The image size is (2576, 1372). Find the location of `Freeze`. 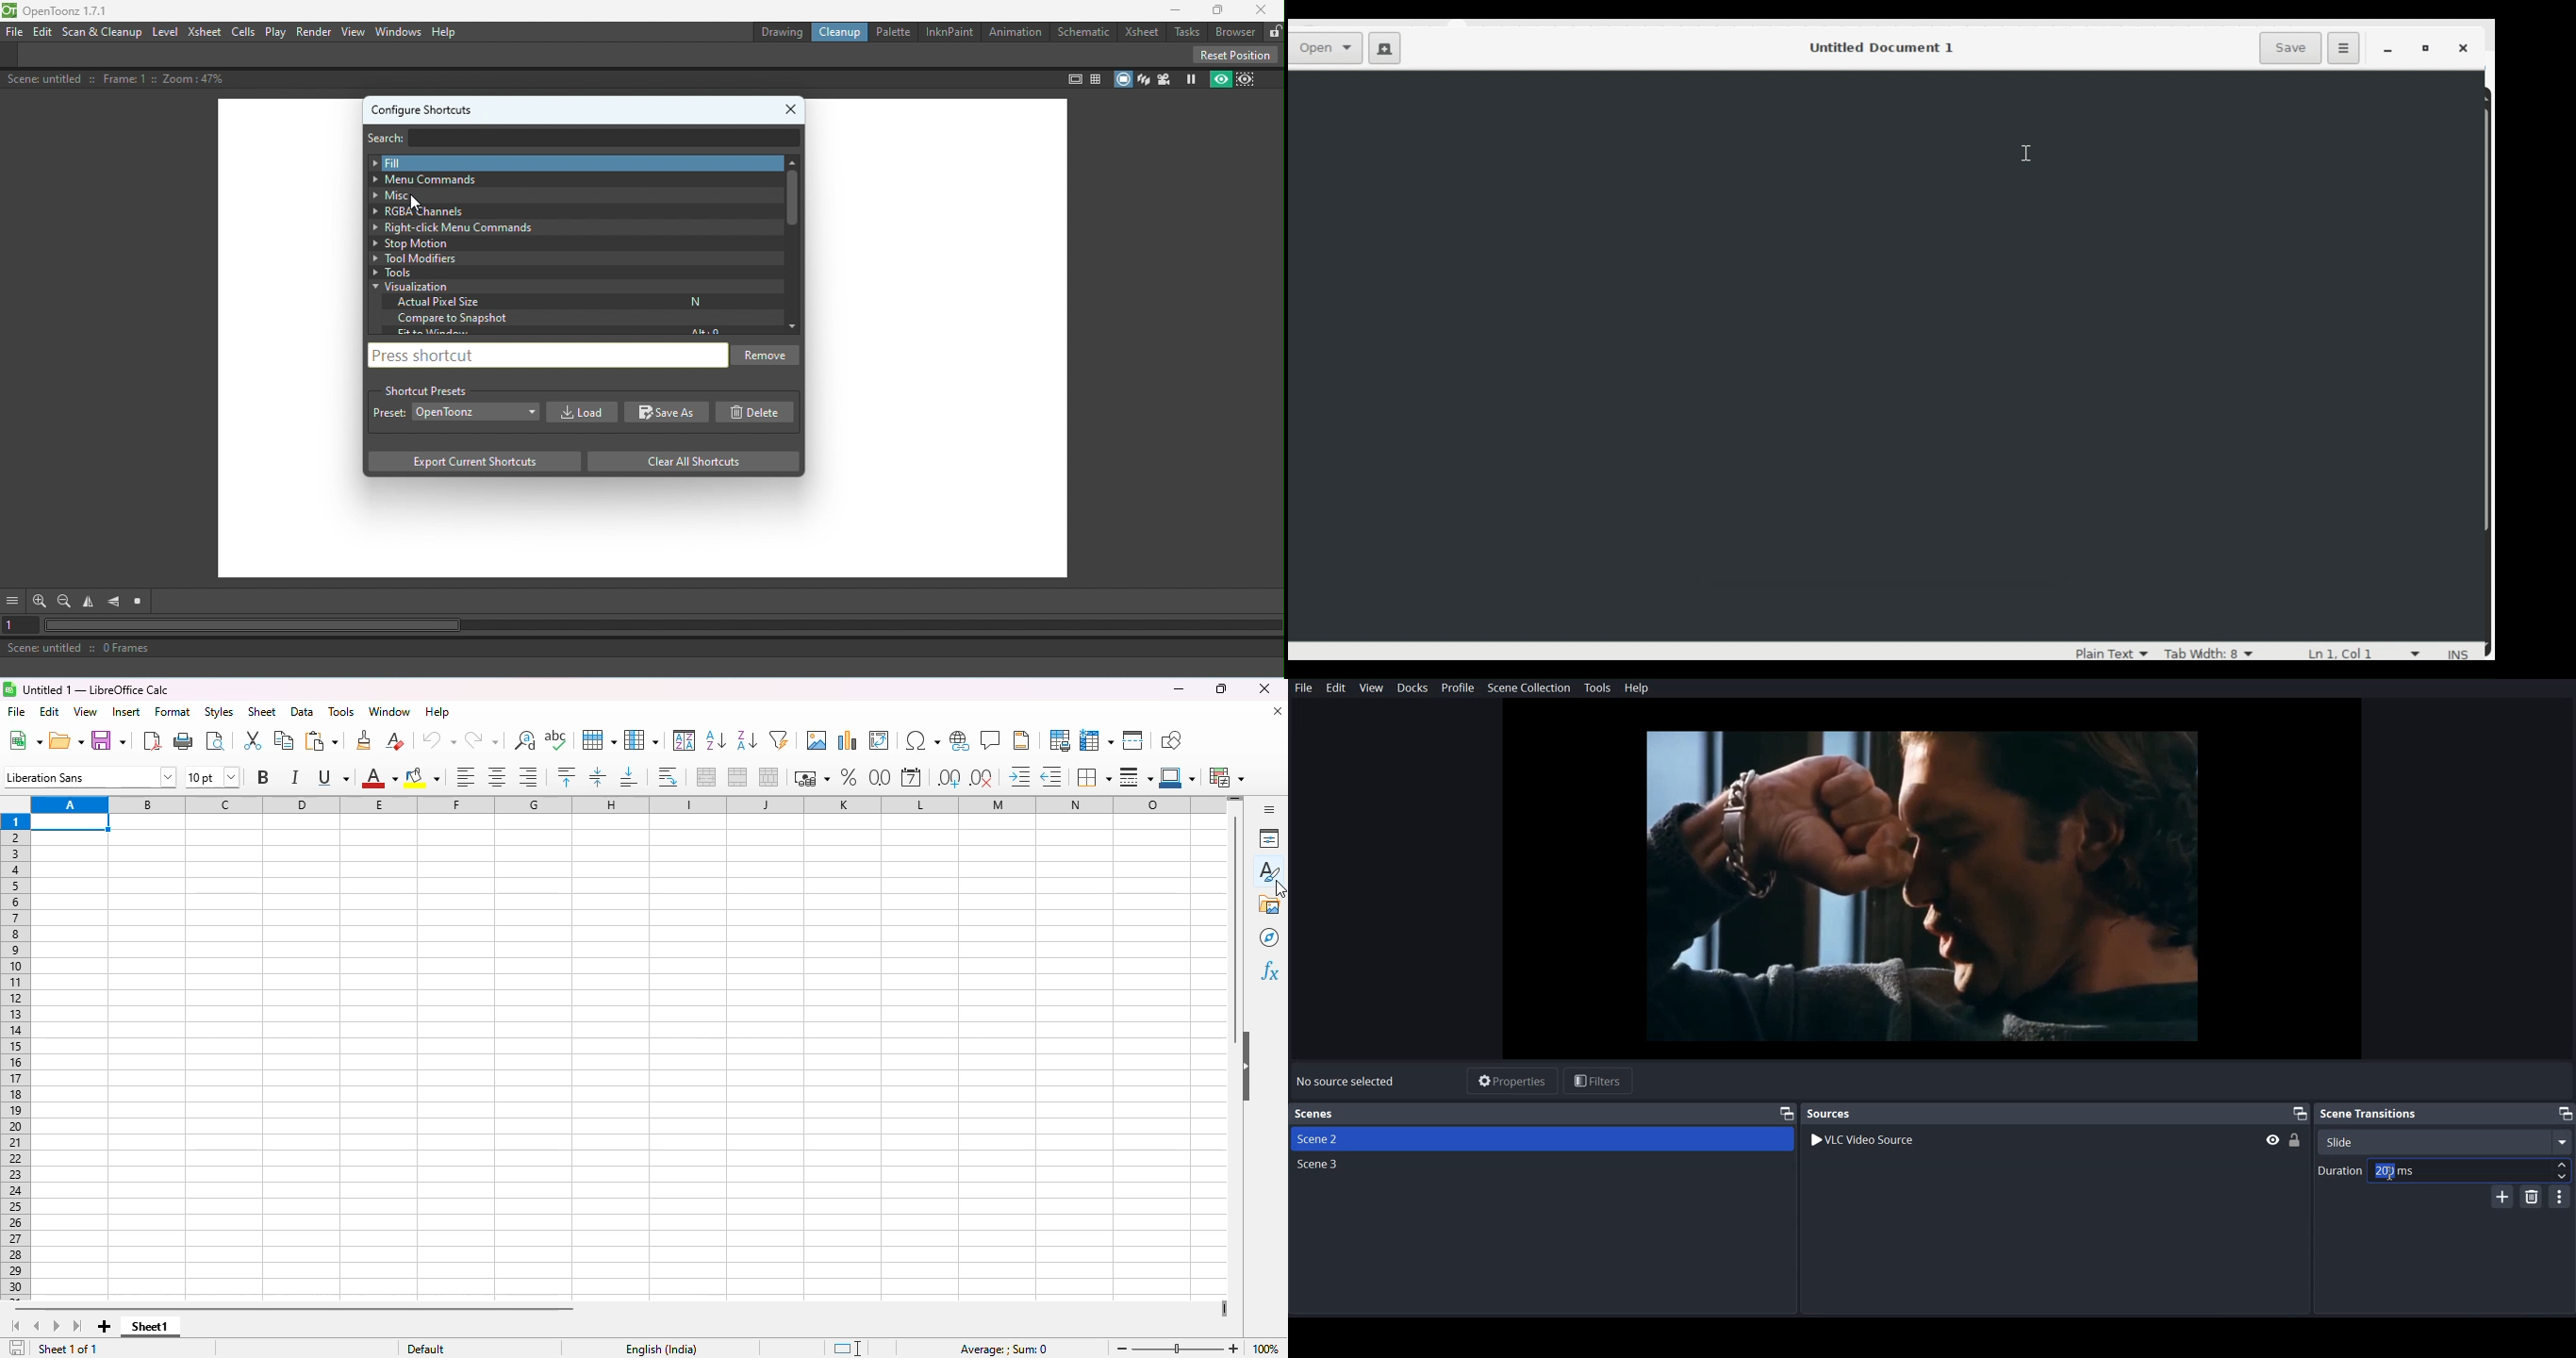

Freeze is located at coordinates (1188, 80).